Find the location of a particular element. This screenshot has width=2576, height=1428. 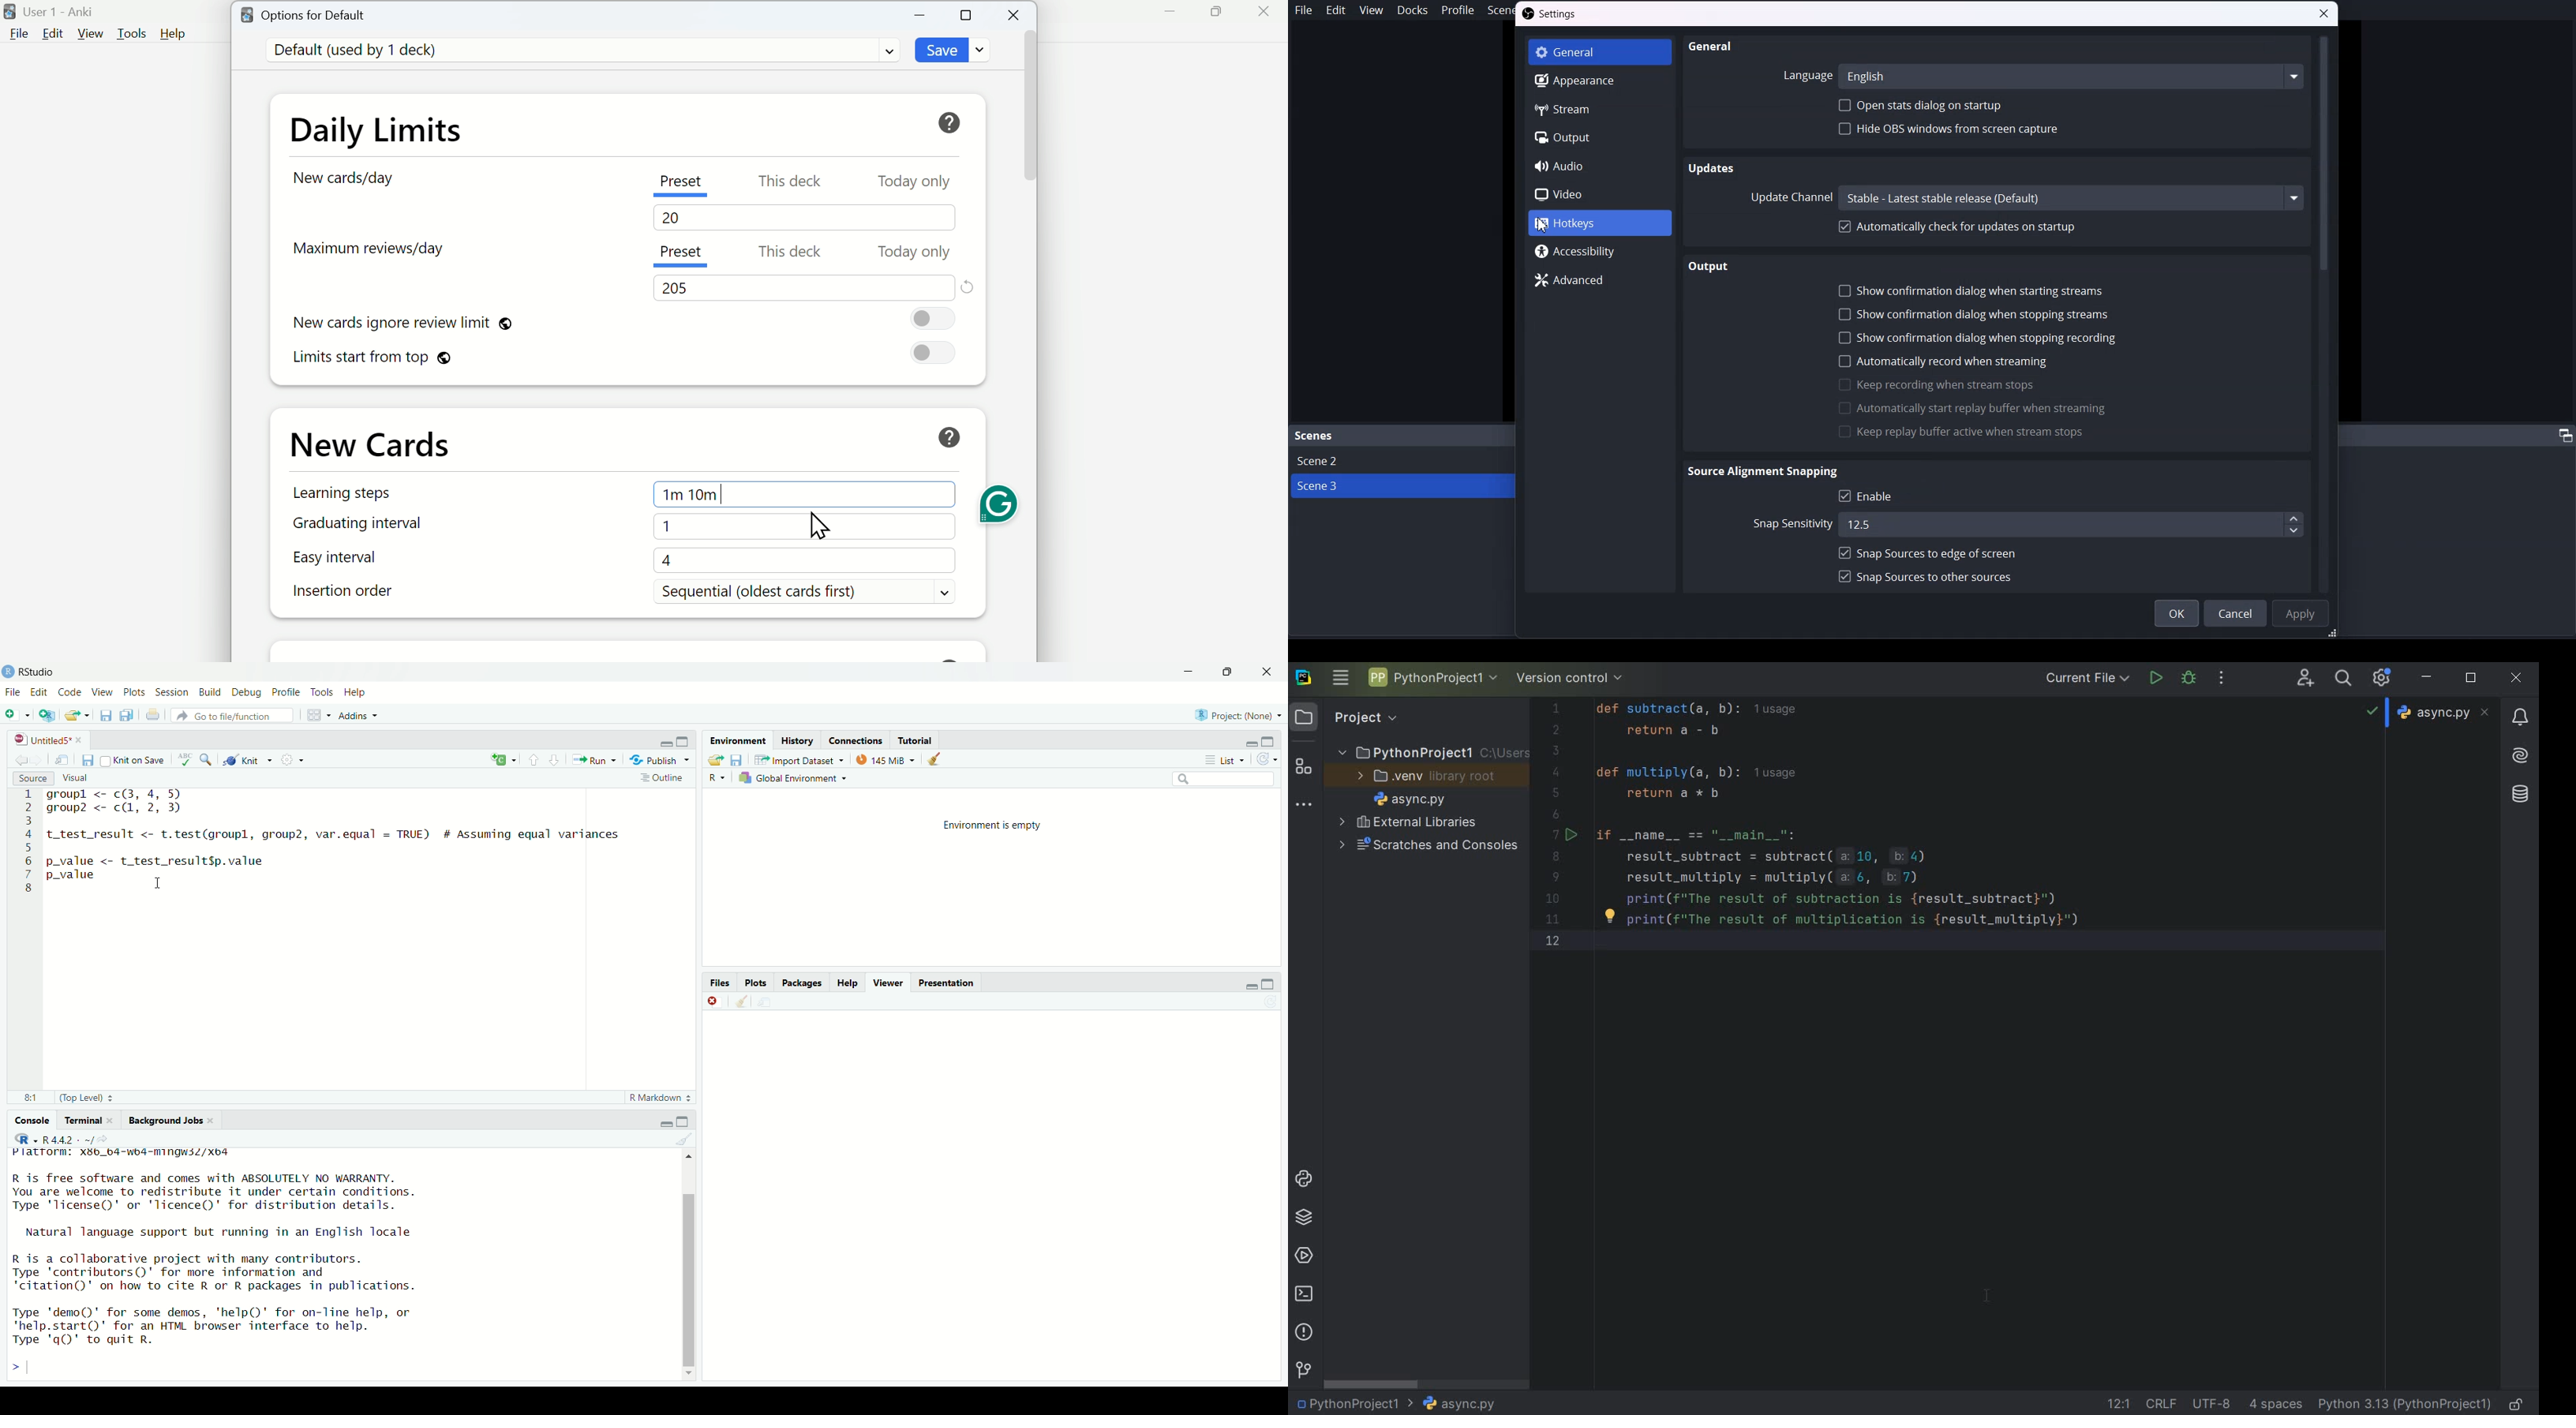

Presentation is located at coordinates (949, 982).